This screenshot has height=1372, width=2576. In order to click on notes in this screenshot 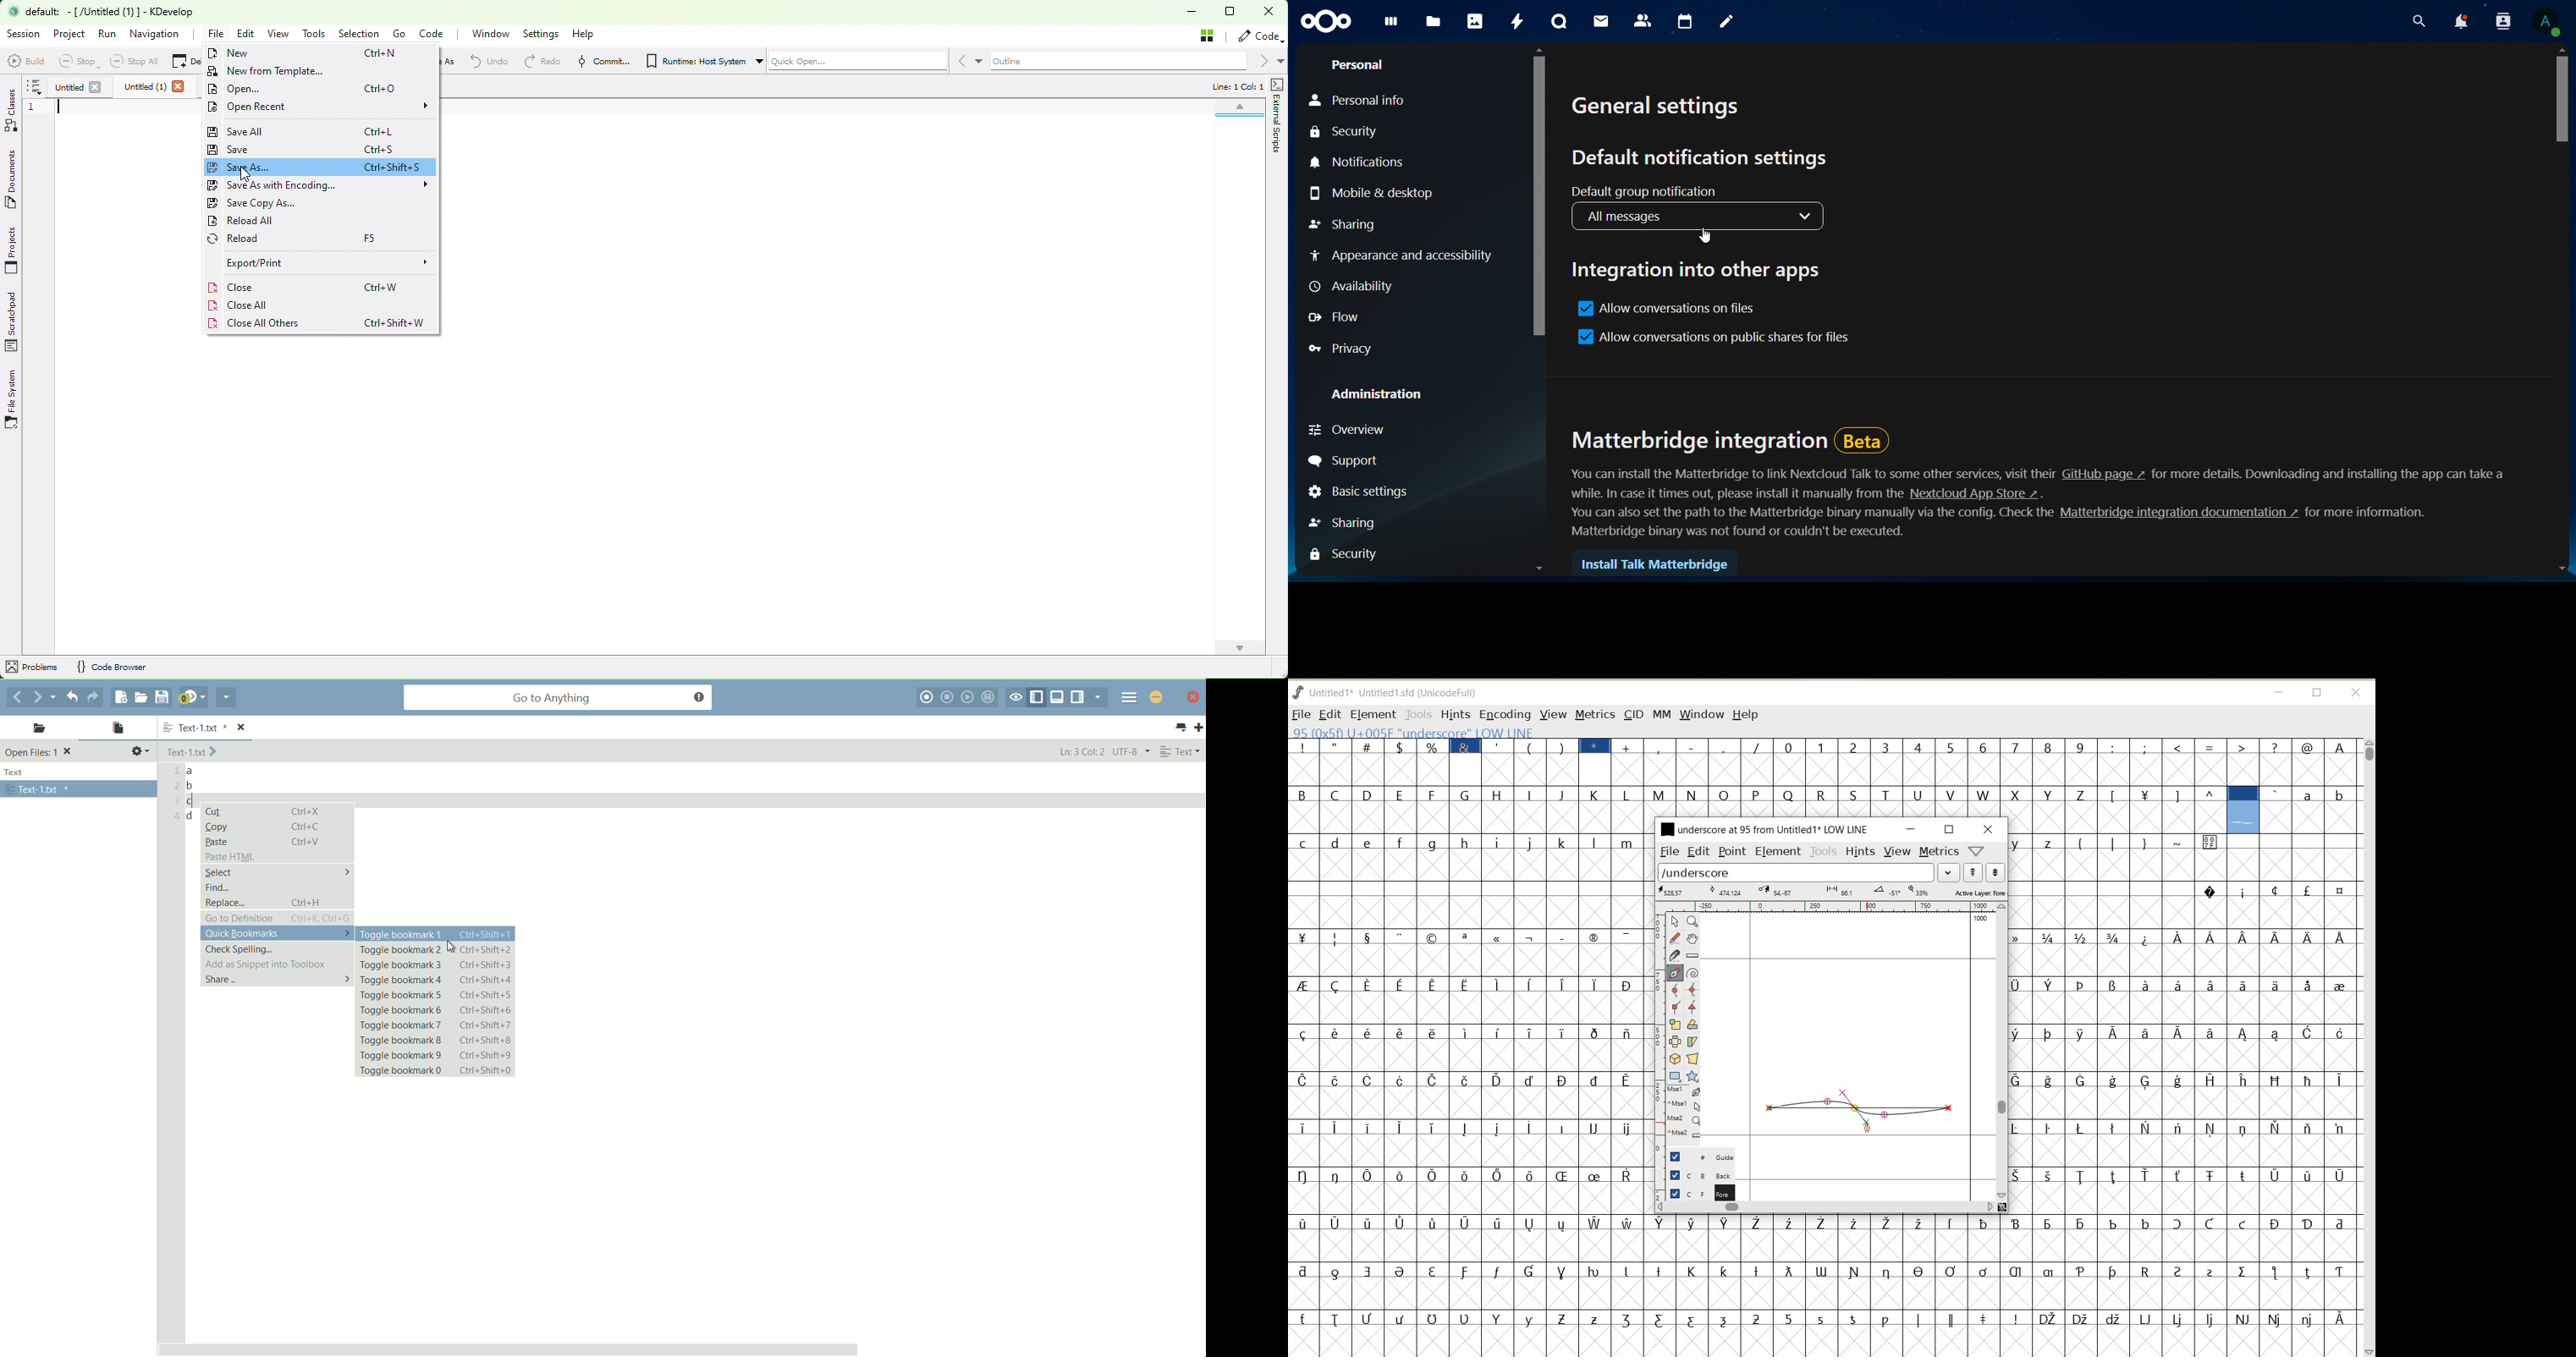, I will do `click(1727, 24)`.